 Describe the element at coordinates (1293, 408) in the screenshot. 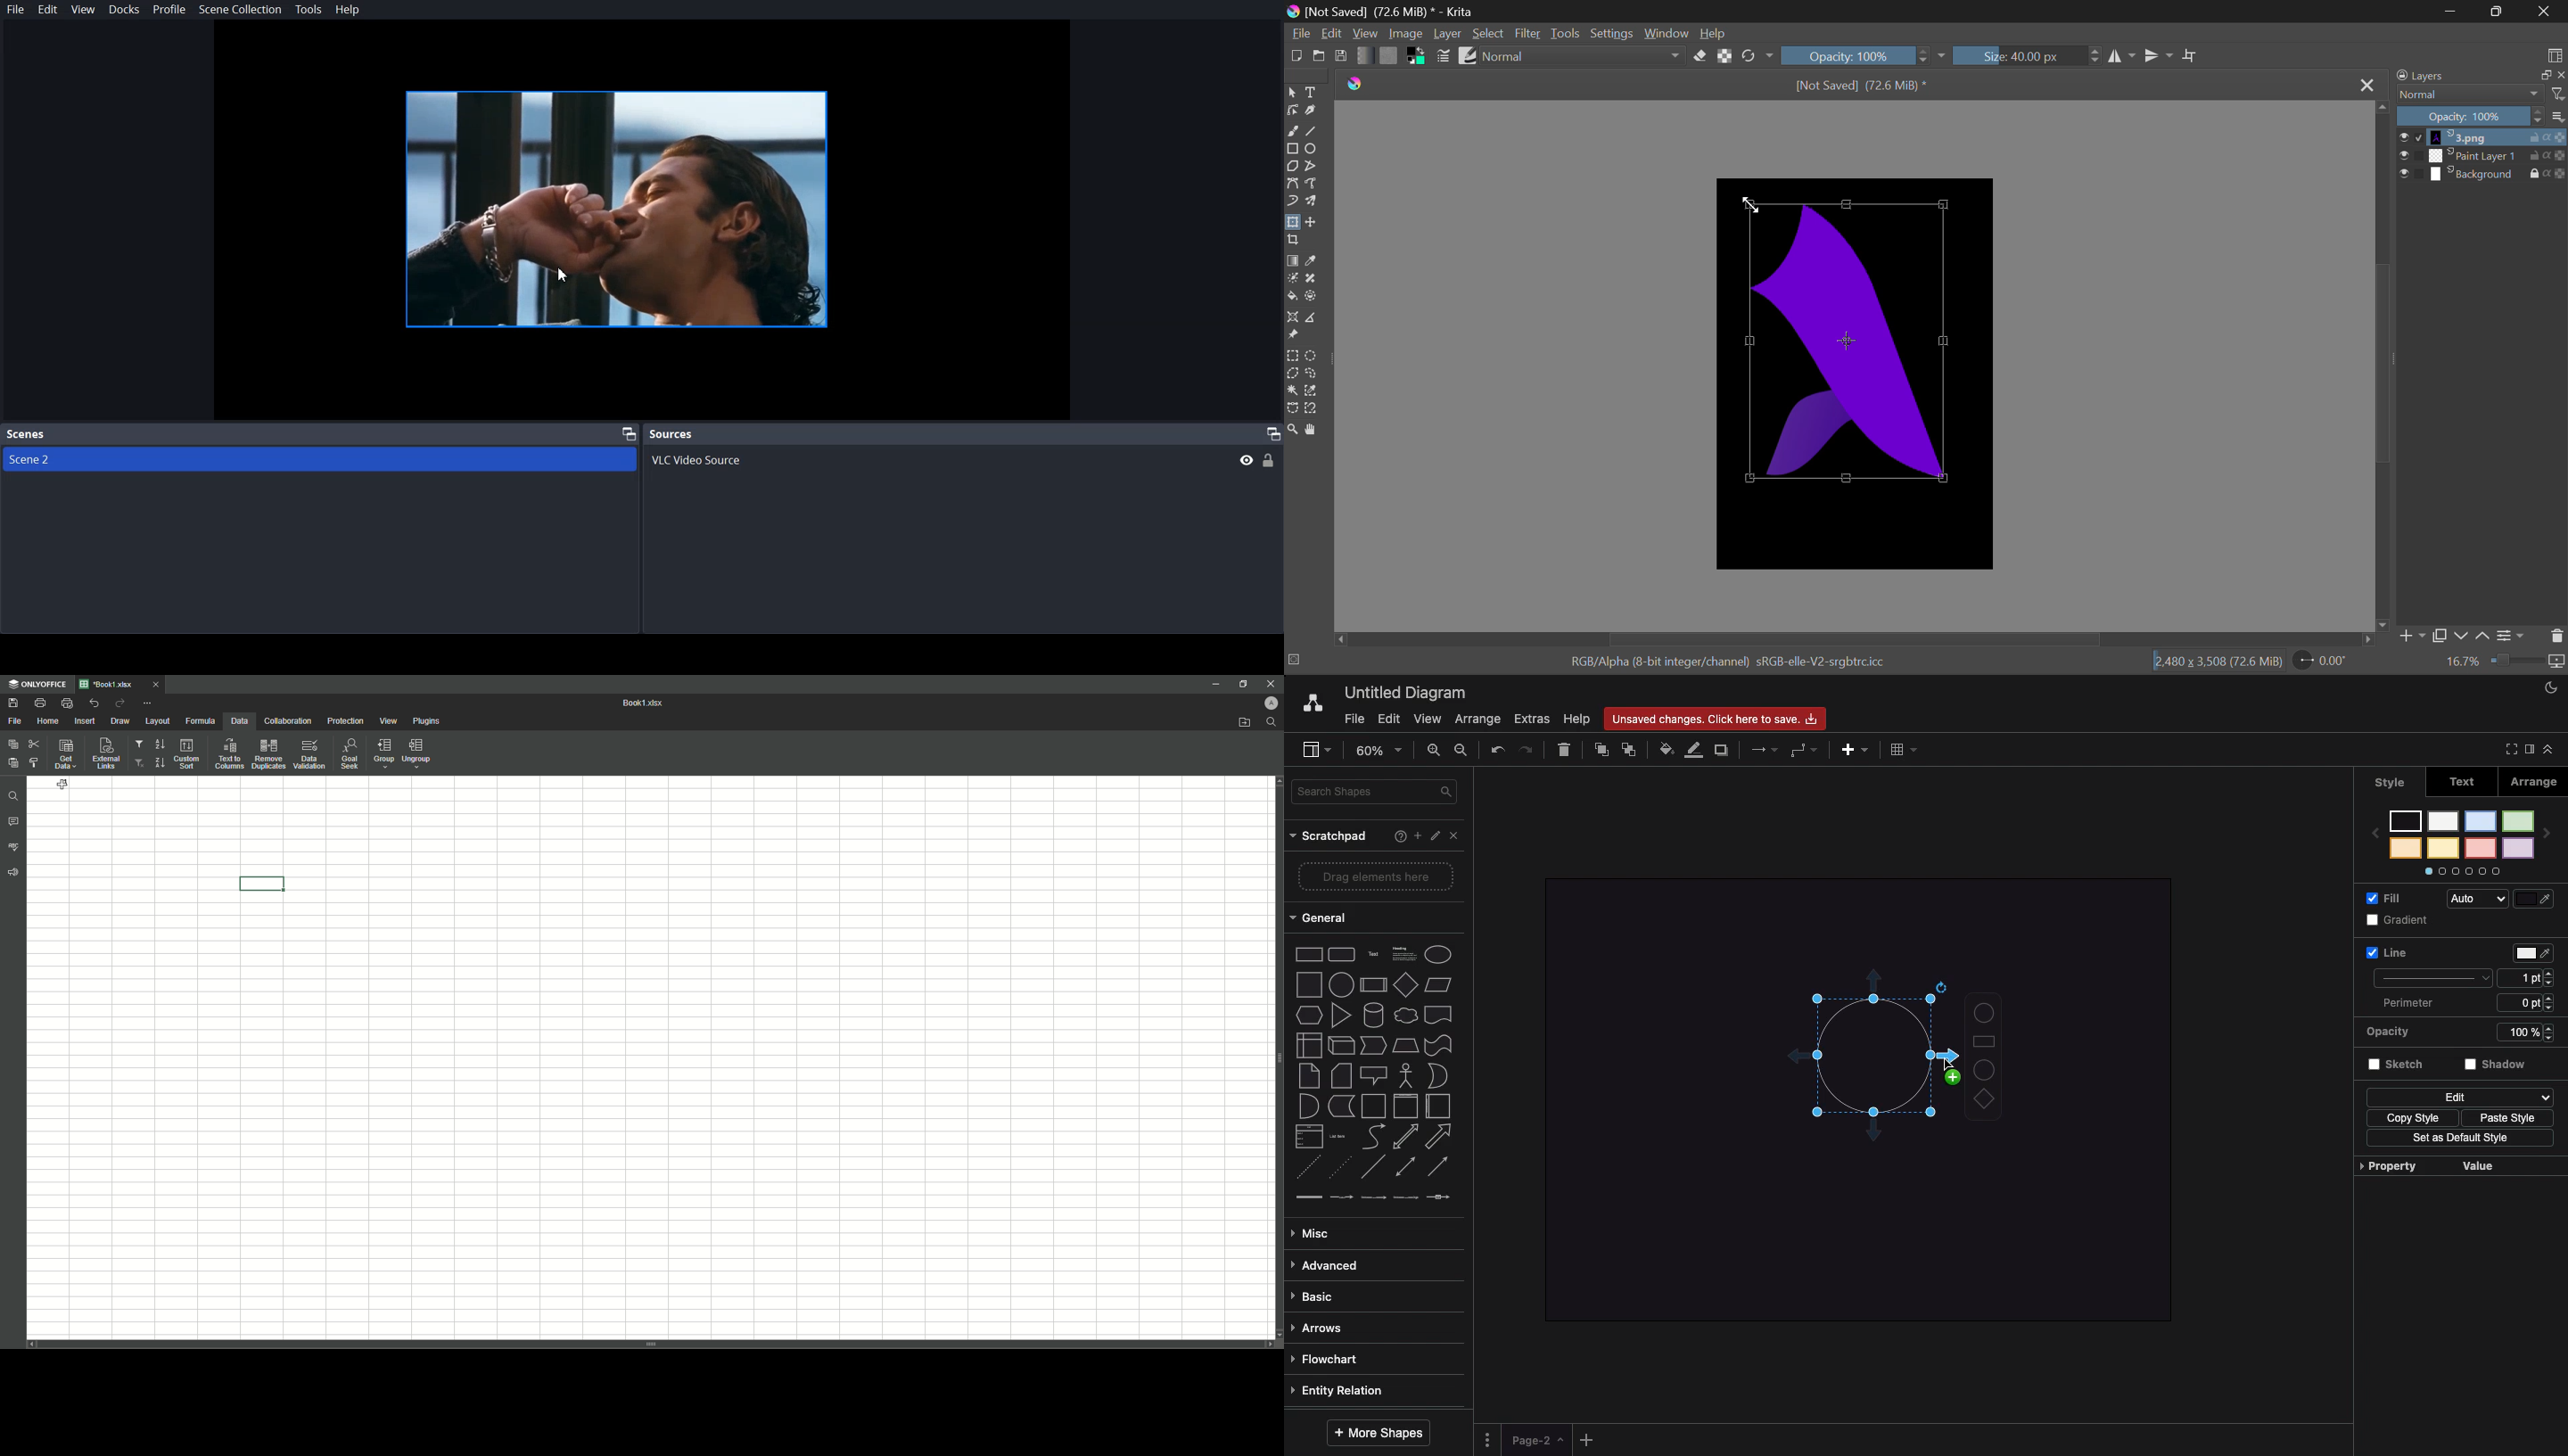

I see `Bezier Curve Selection` at that location.